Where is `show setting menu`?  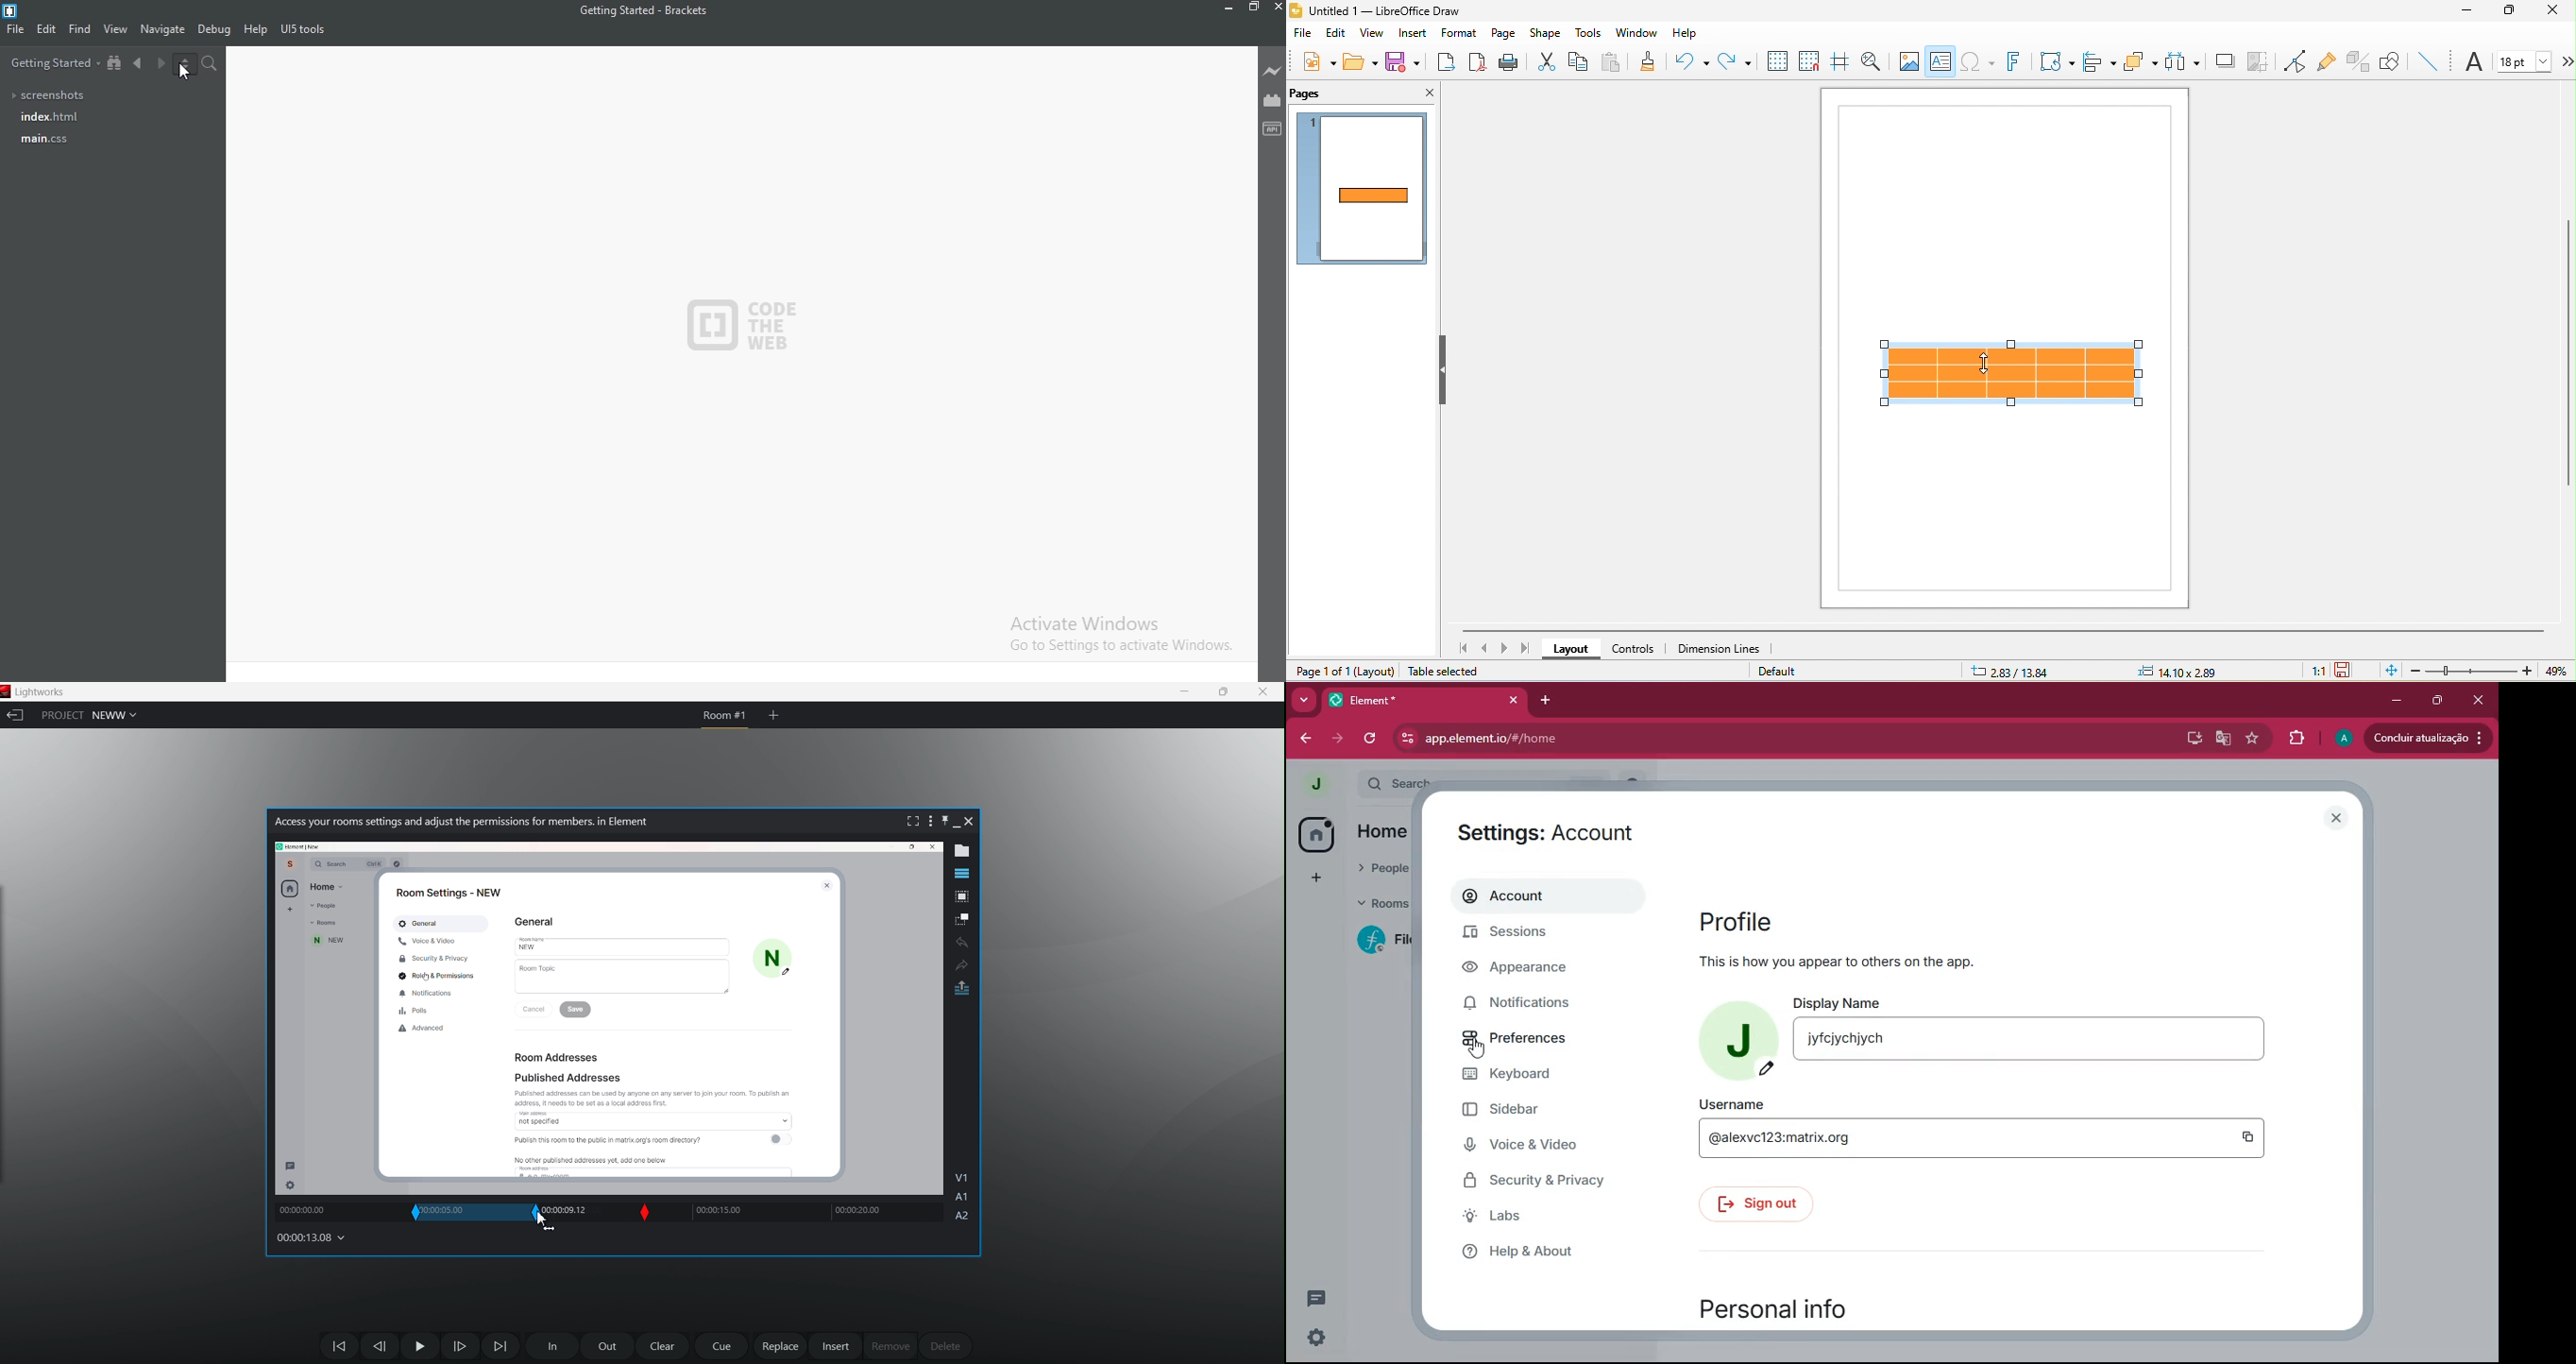 show setting menu is located at coordinates (934, 819).